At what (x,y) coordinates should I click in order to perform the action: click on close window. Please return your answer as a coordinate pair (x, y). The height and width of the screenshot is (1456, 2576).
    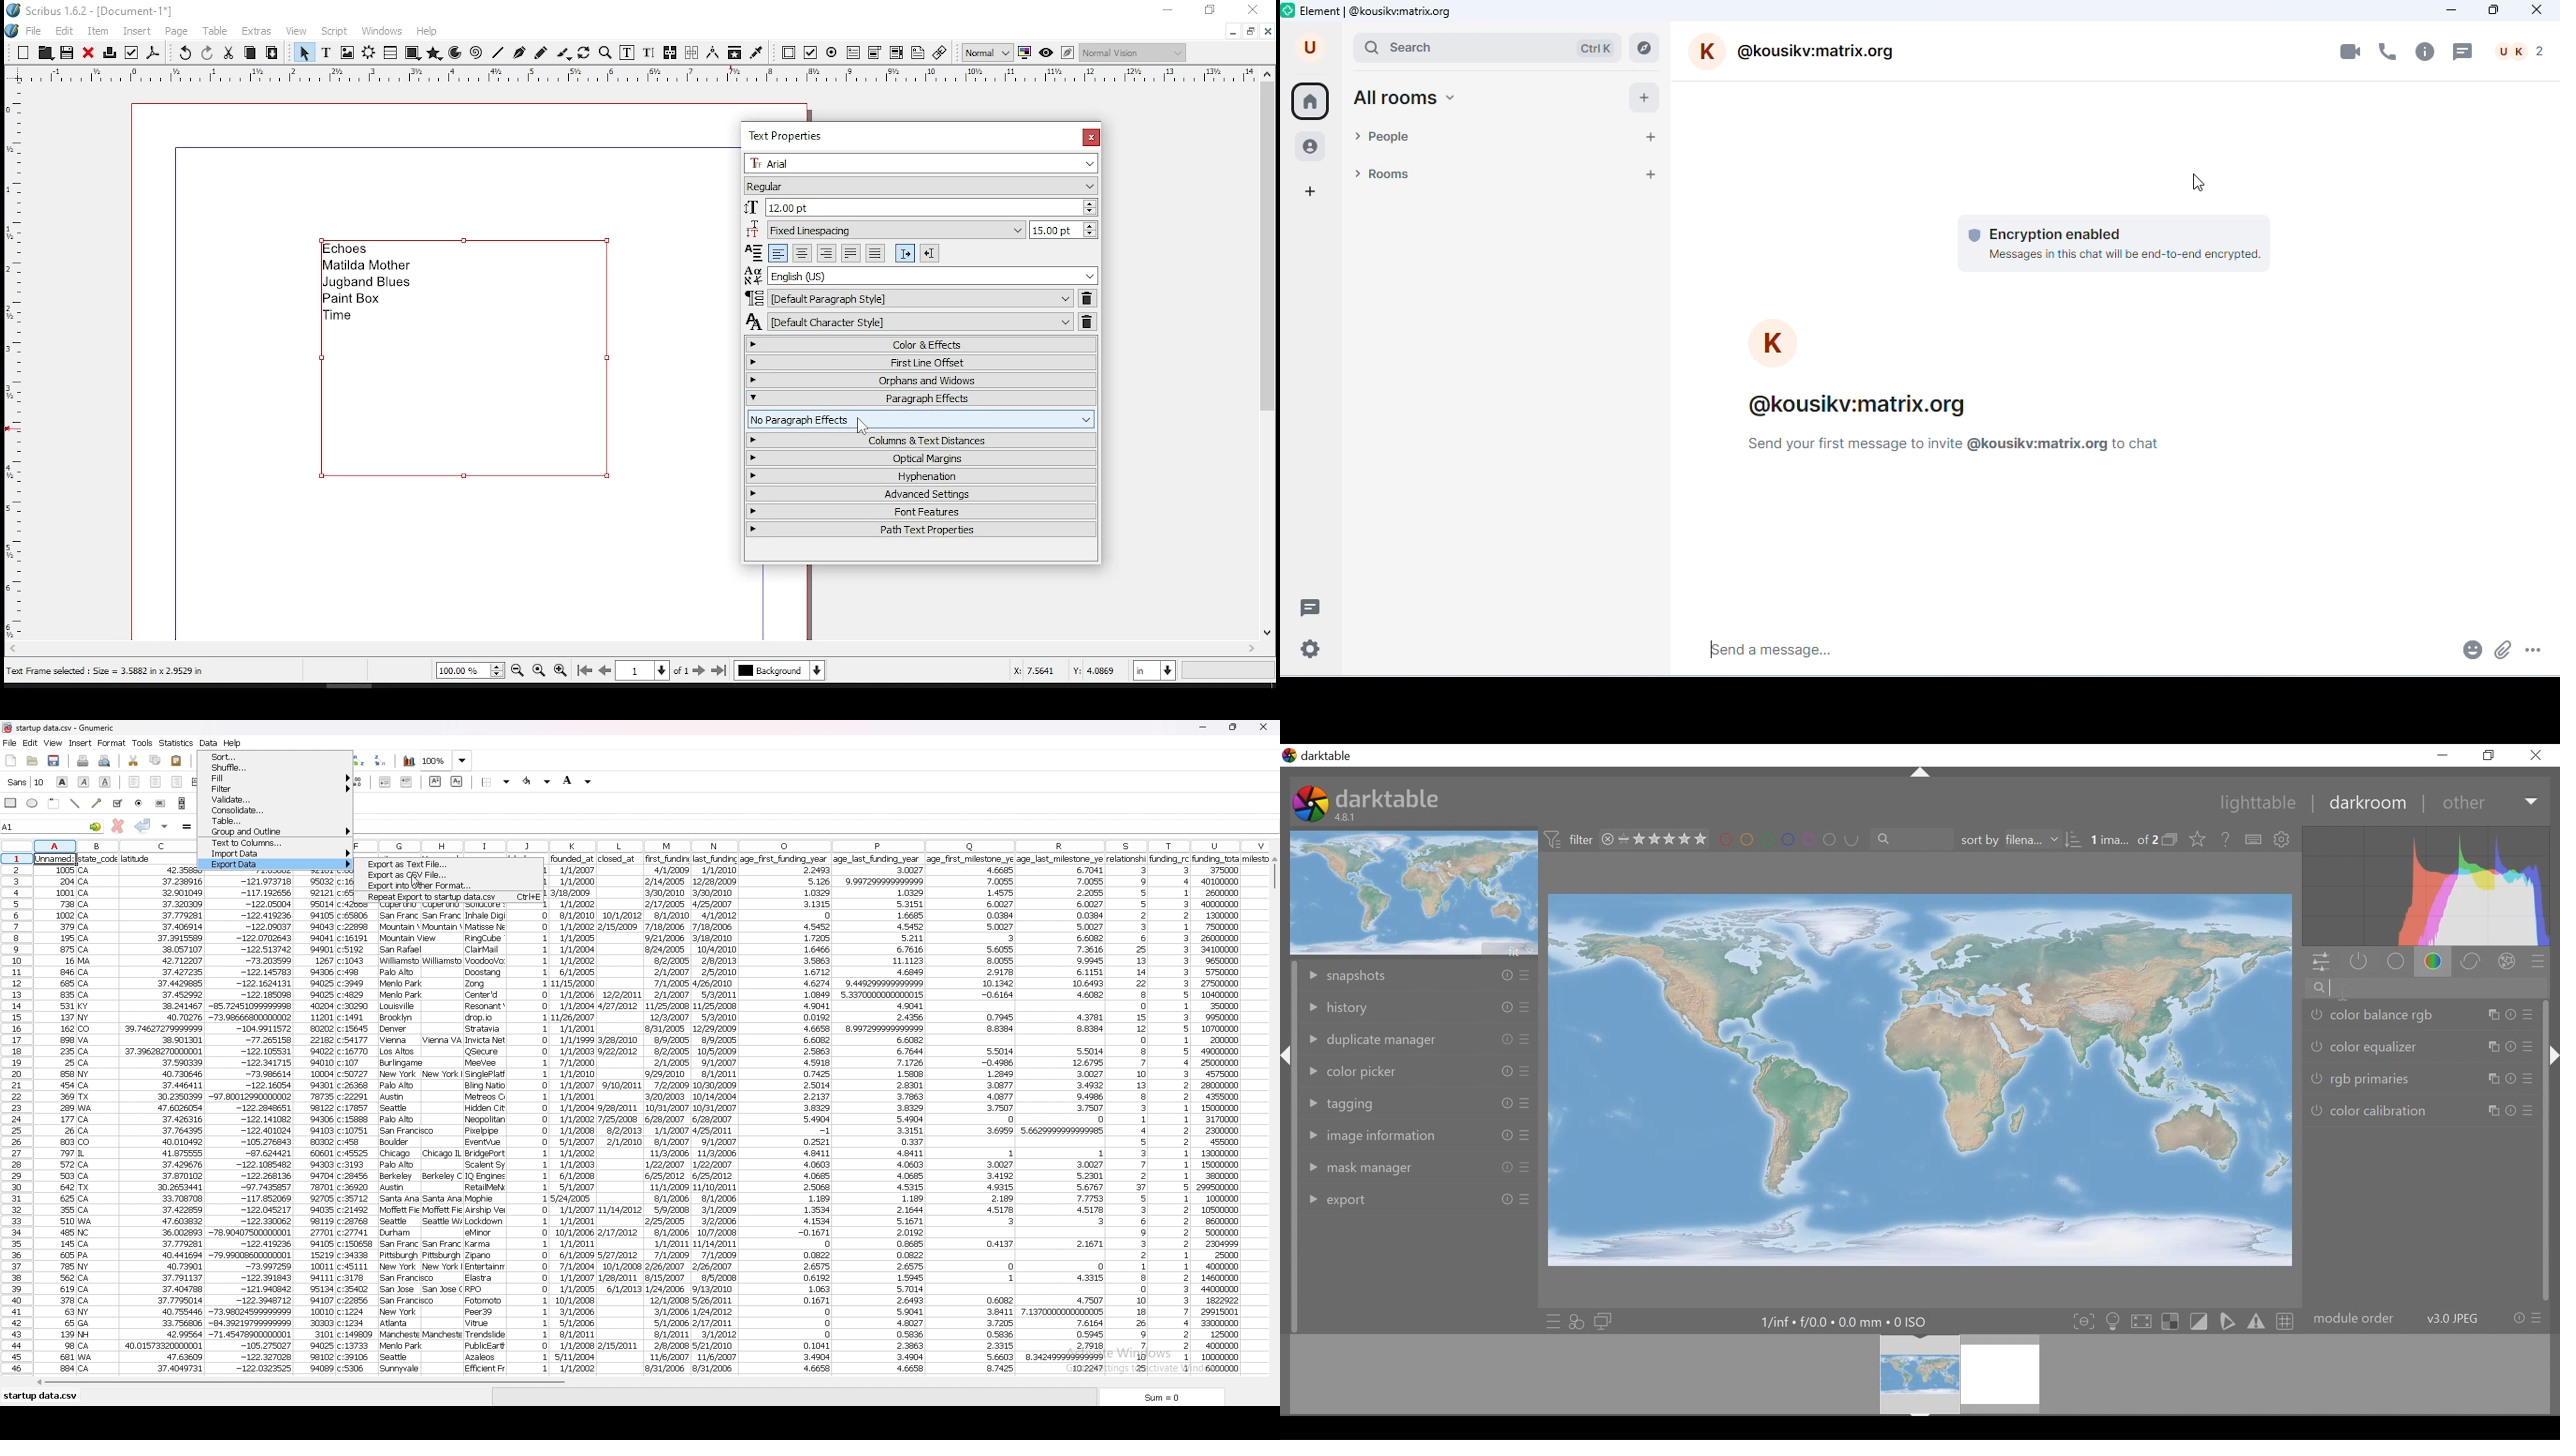
    Looking at the image, I should click on (1089, 137).